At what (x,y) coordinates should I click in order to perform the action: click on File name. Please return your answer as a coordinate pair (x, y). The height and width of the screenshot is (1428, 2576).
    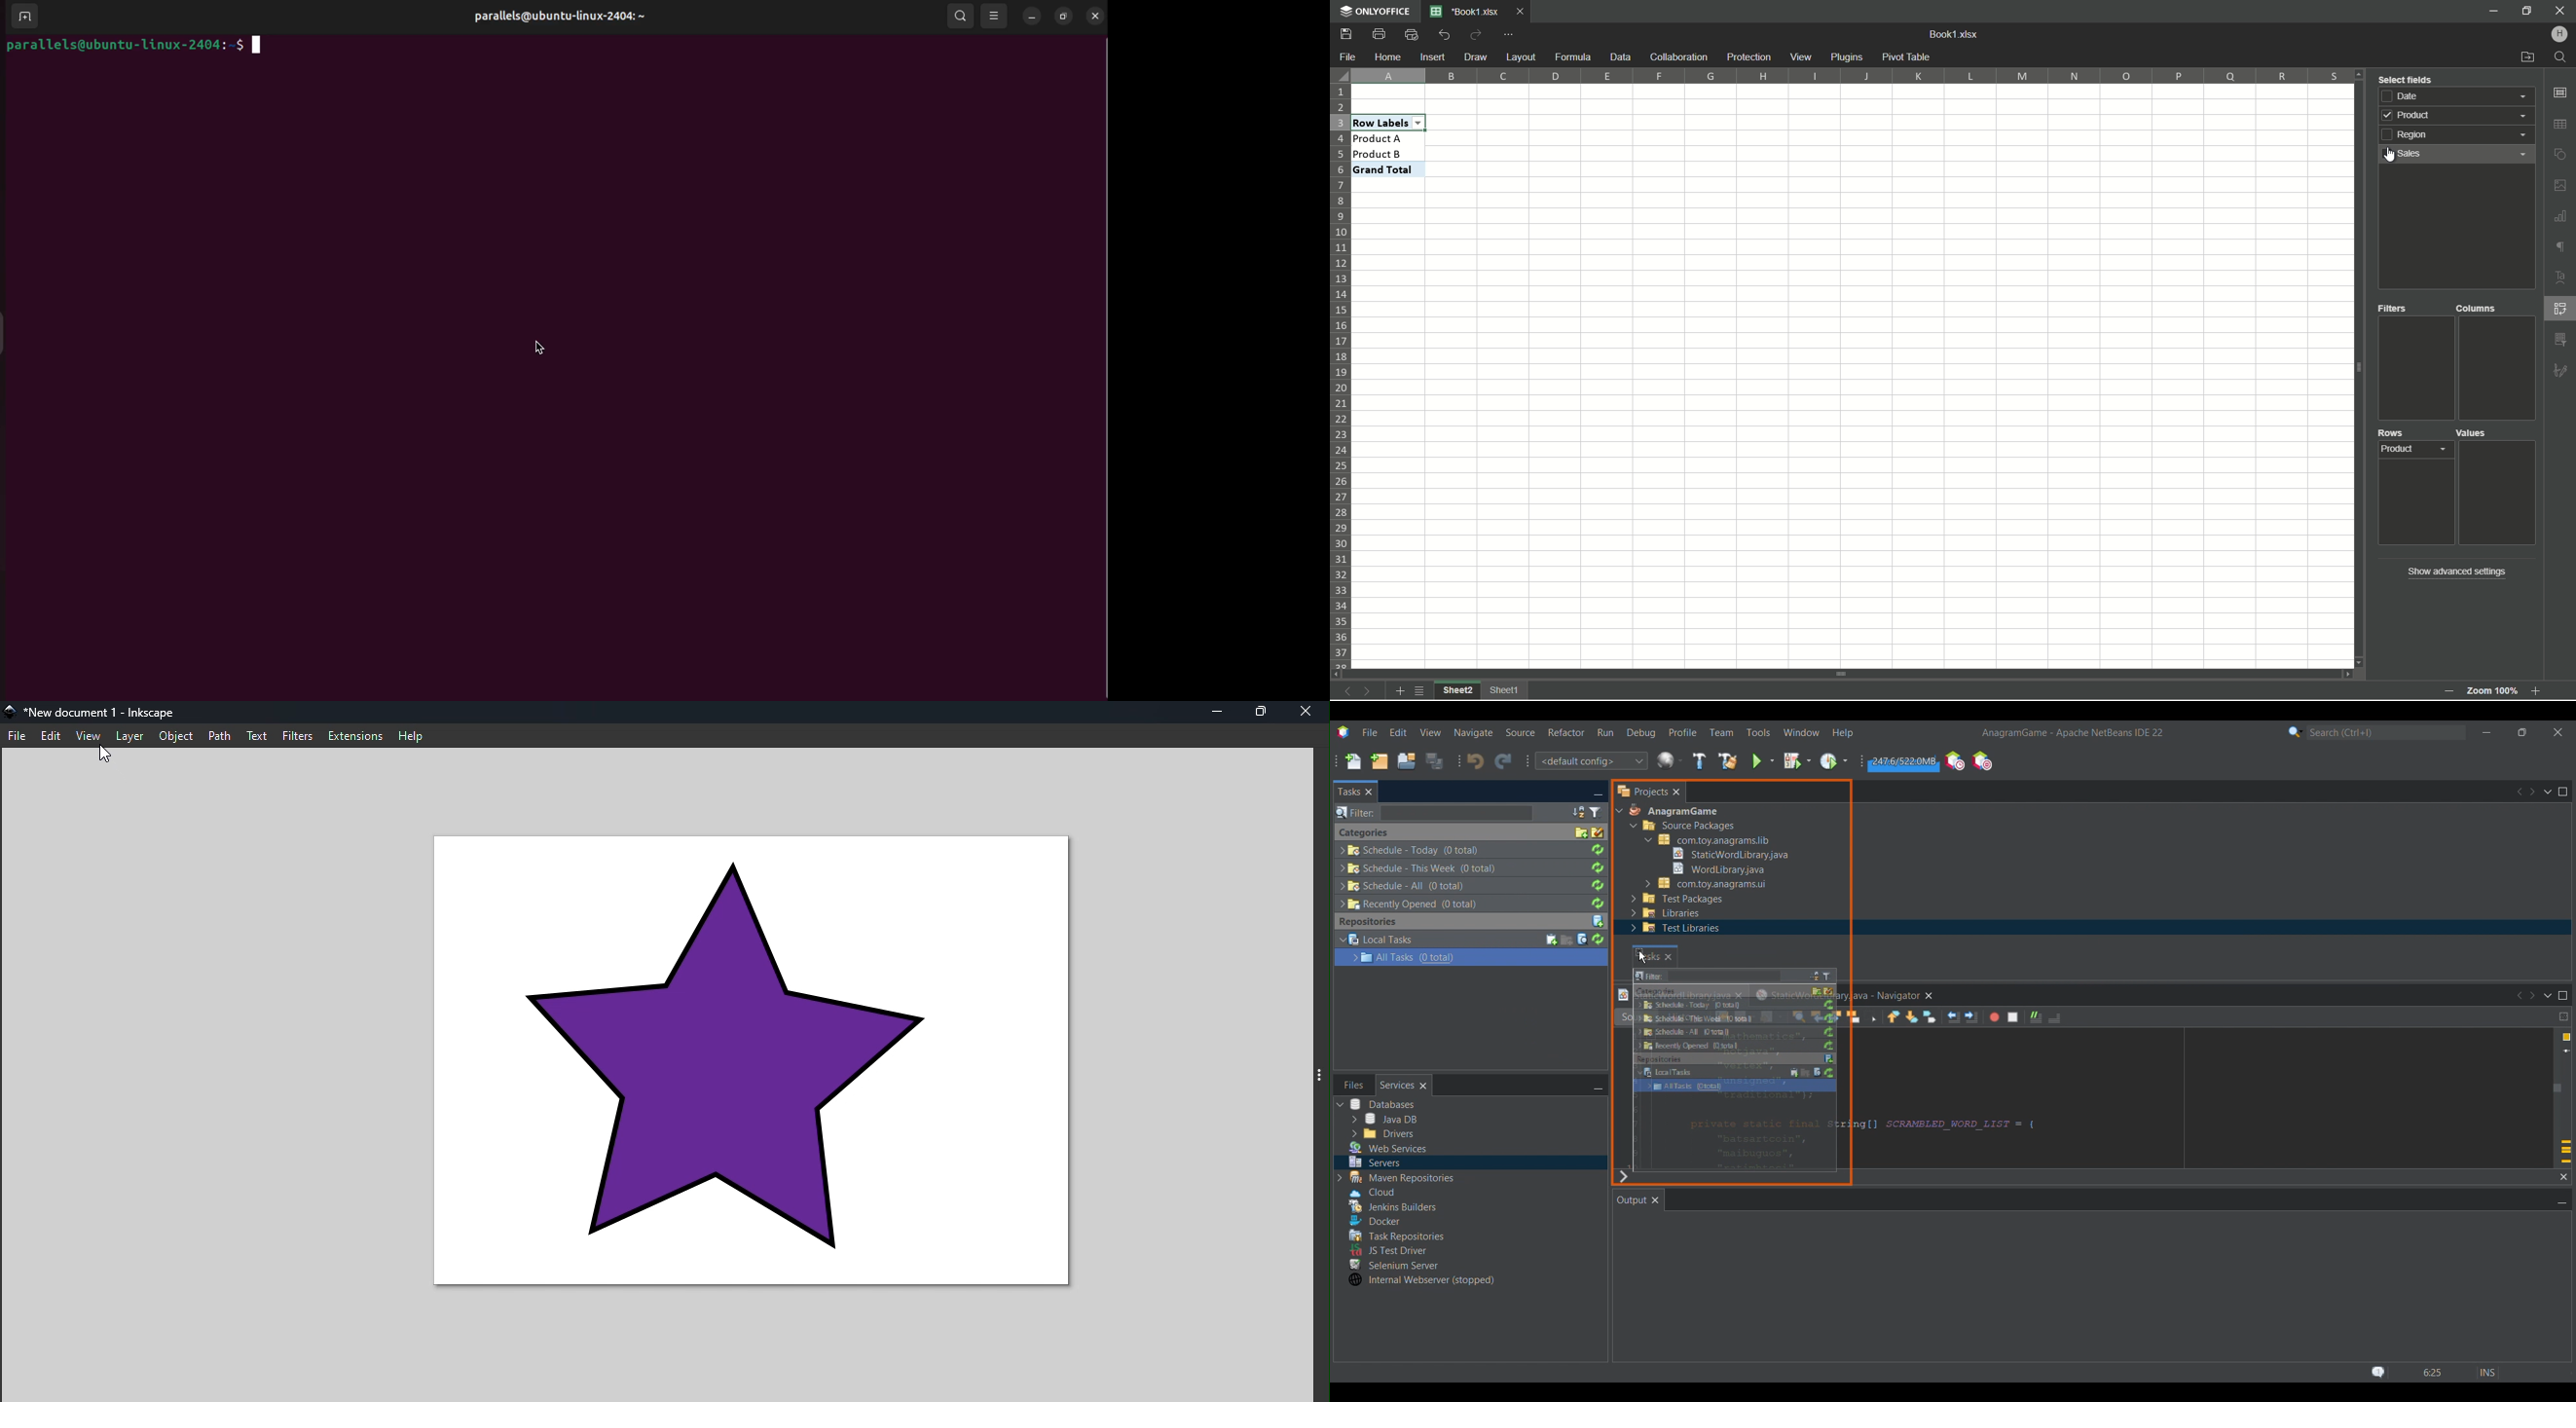
    Looking at the image, I should click on (94, 715).